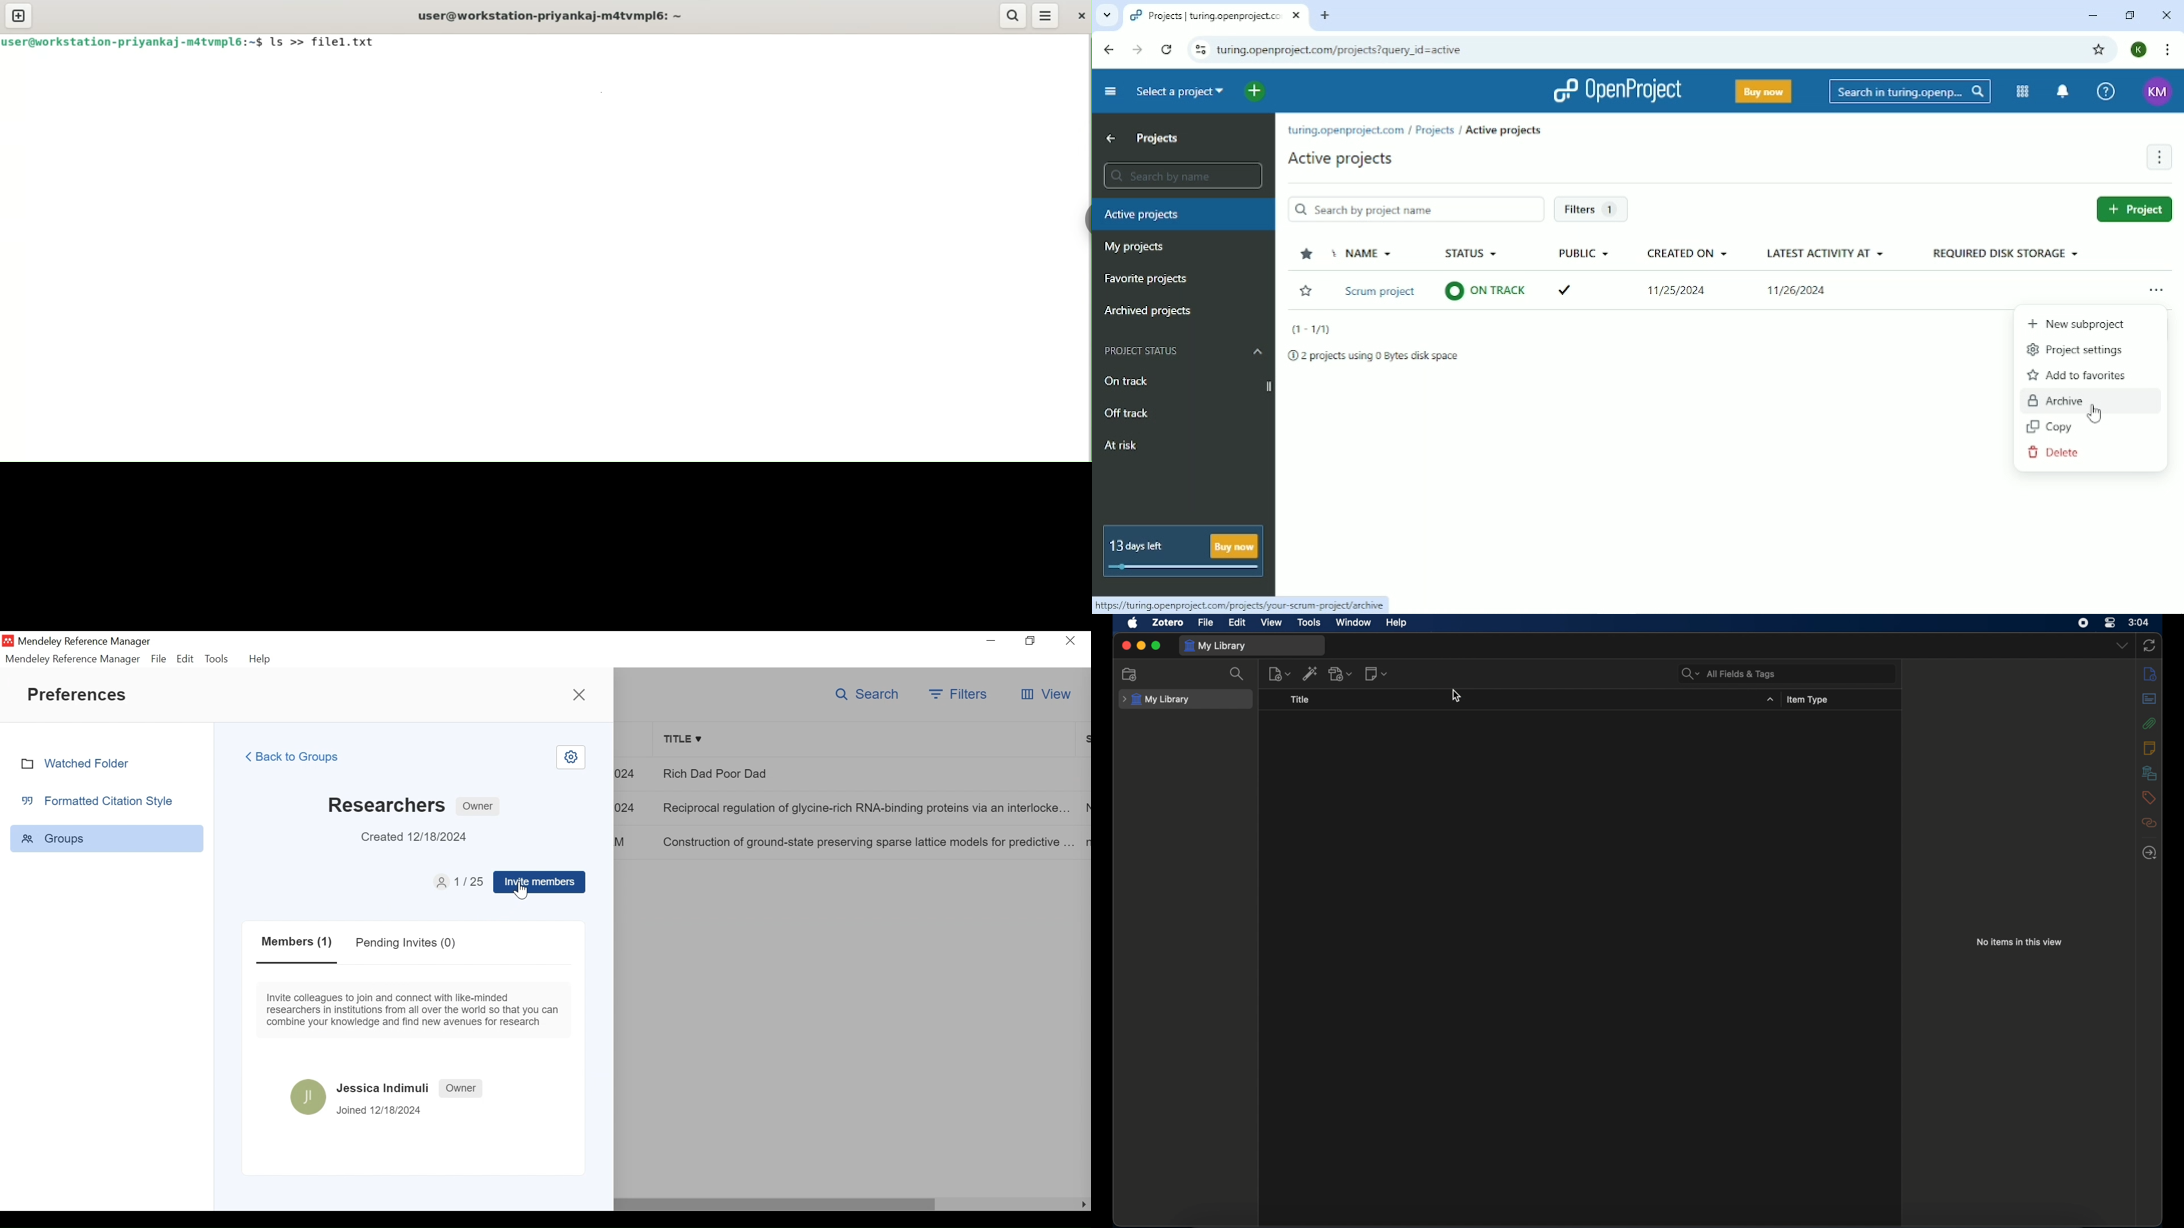 This screenshot has height=1232, width=2184. What do you see at coordinates (1181, 568) in the screenshot?
I see `days left` at bounding box center [1181, 568].